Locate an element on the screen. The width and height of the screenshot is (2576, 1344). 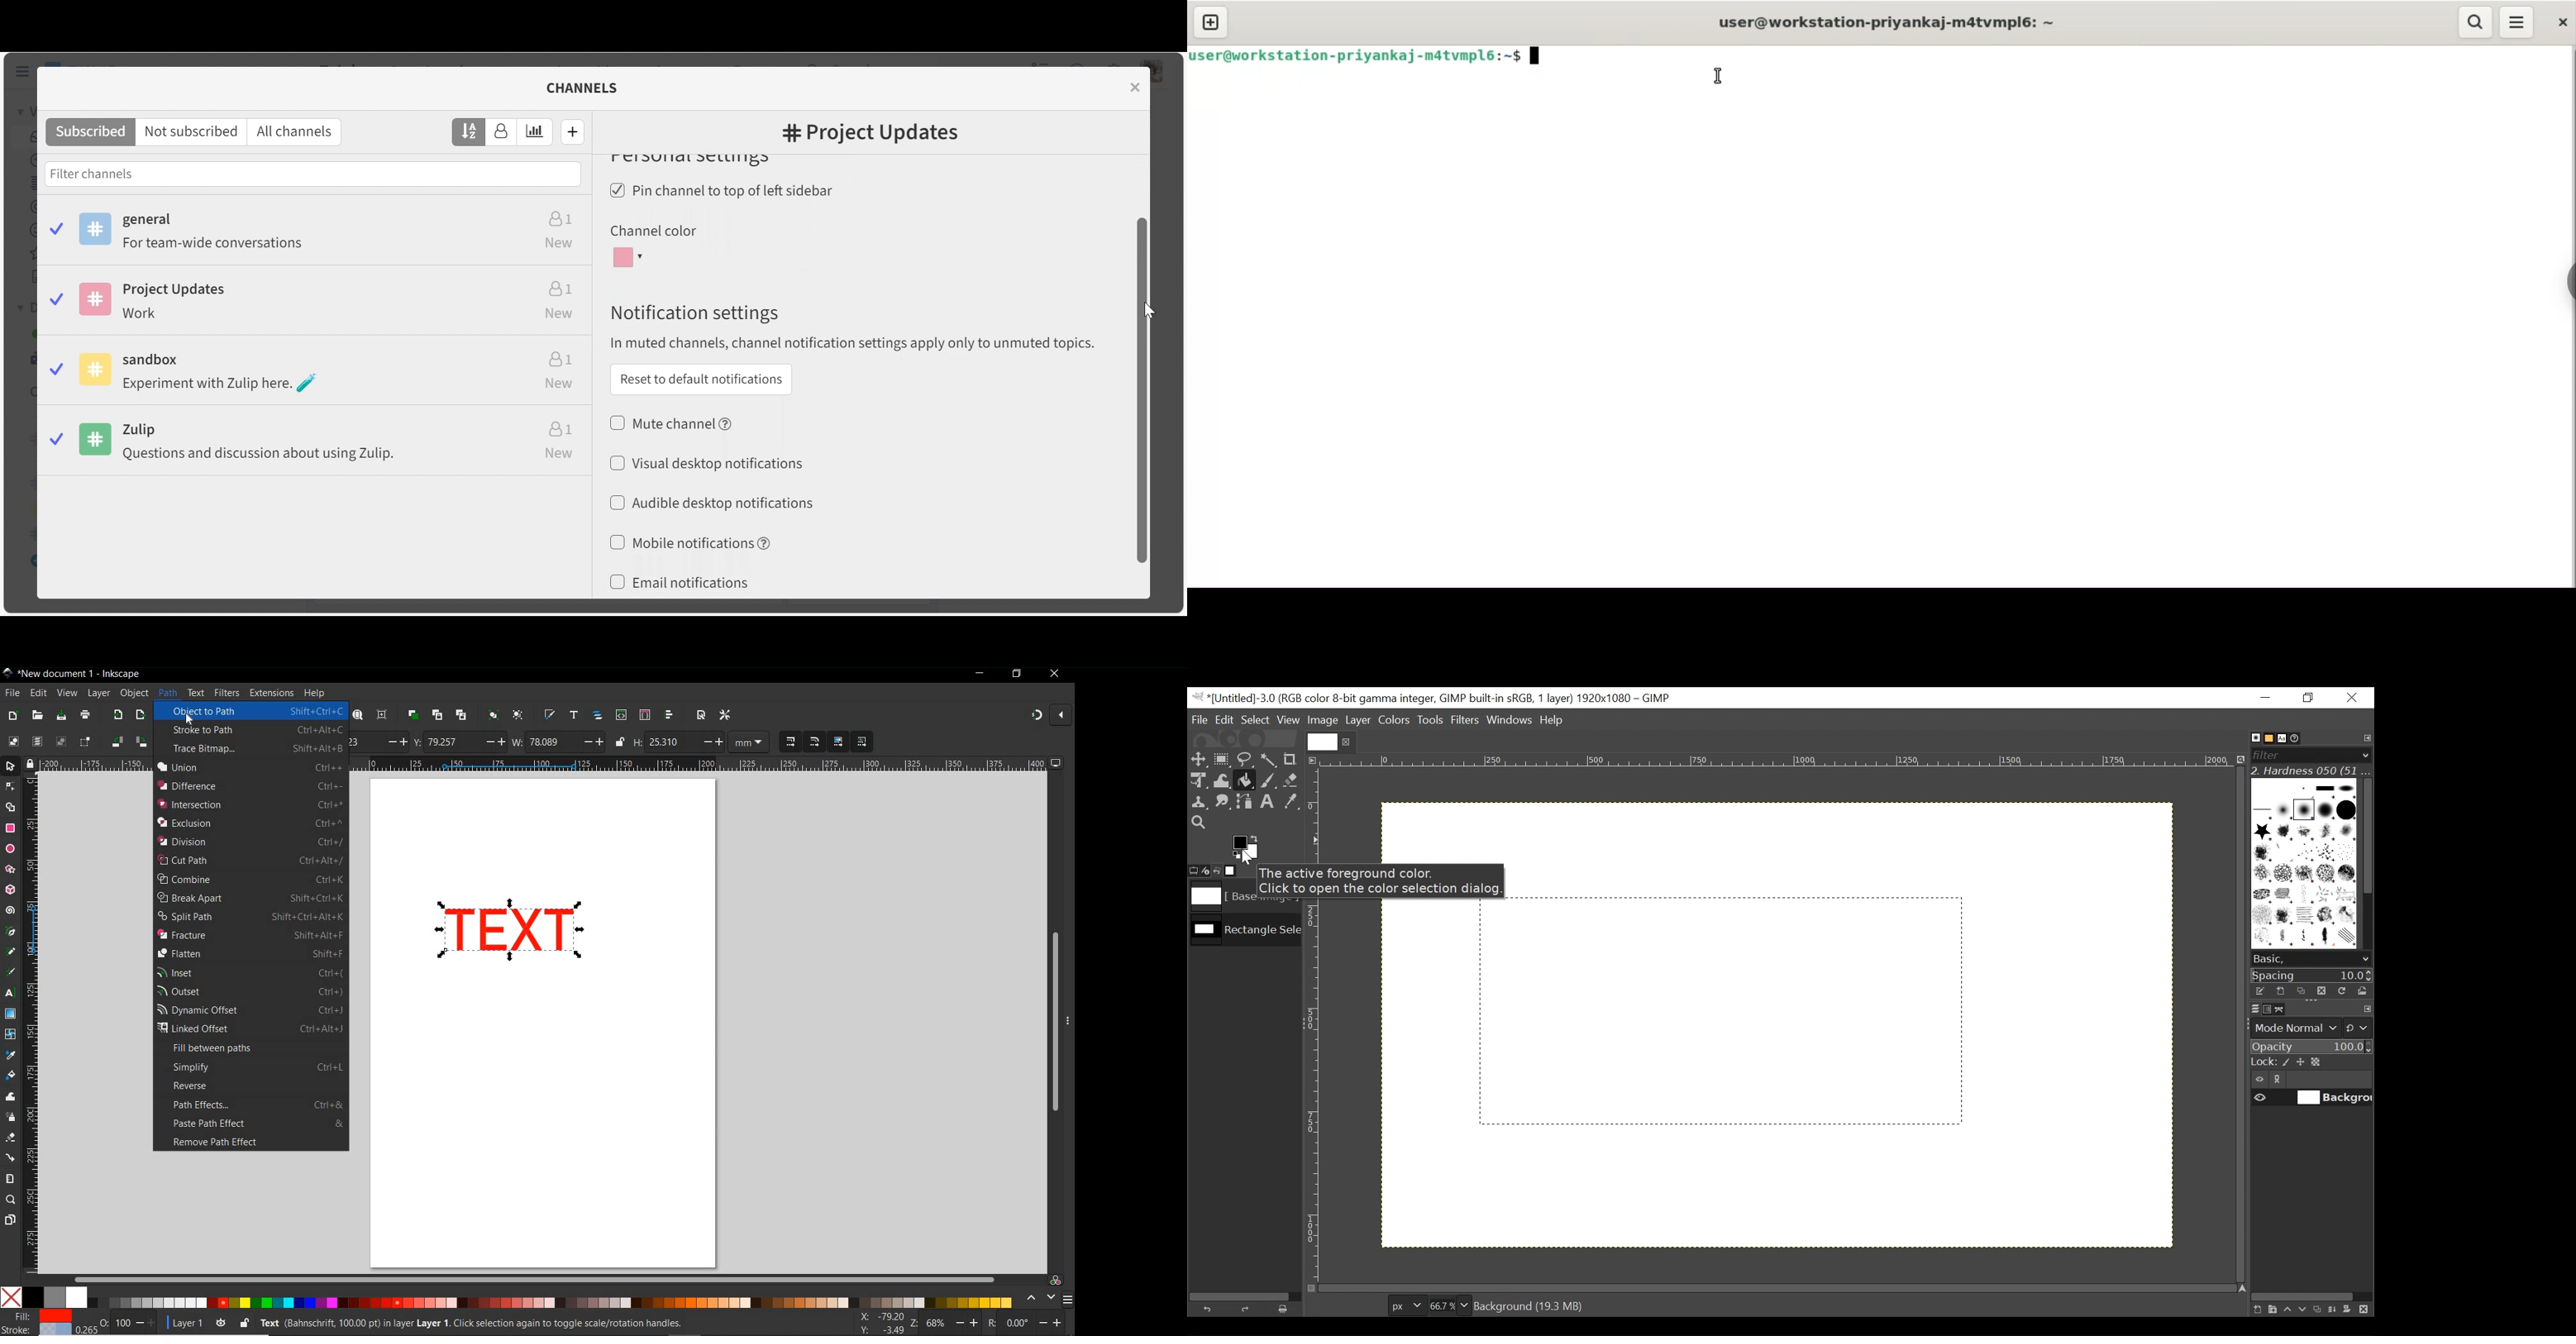
3D BOX TOOL is located at coordinates (9, 890).